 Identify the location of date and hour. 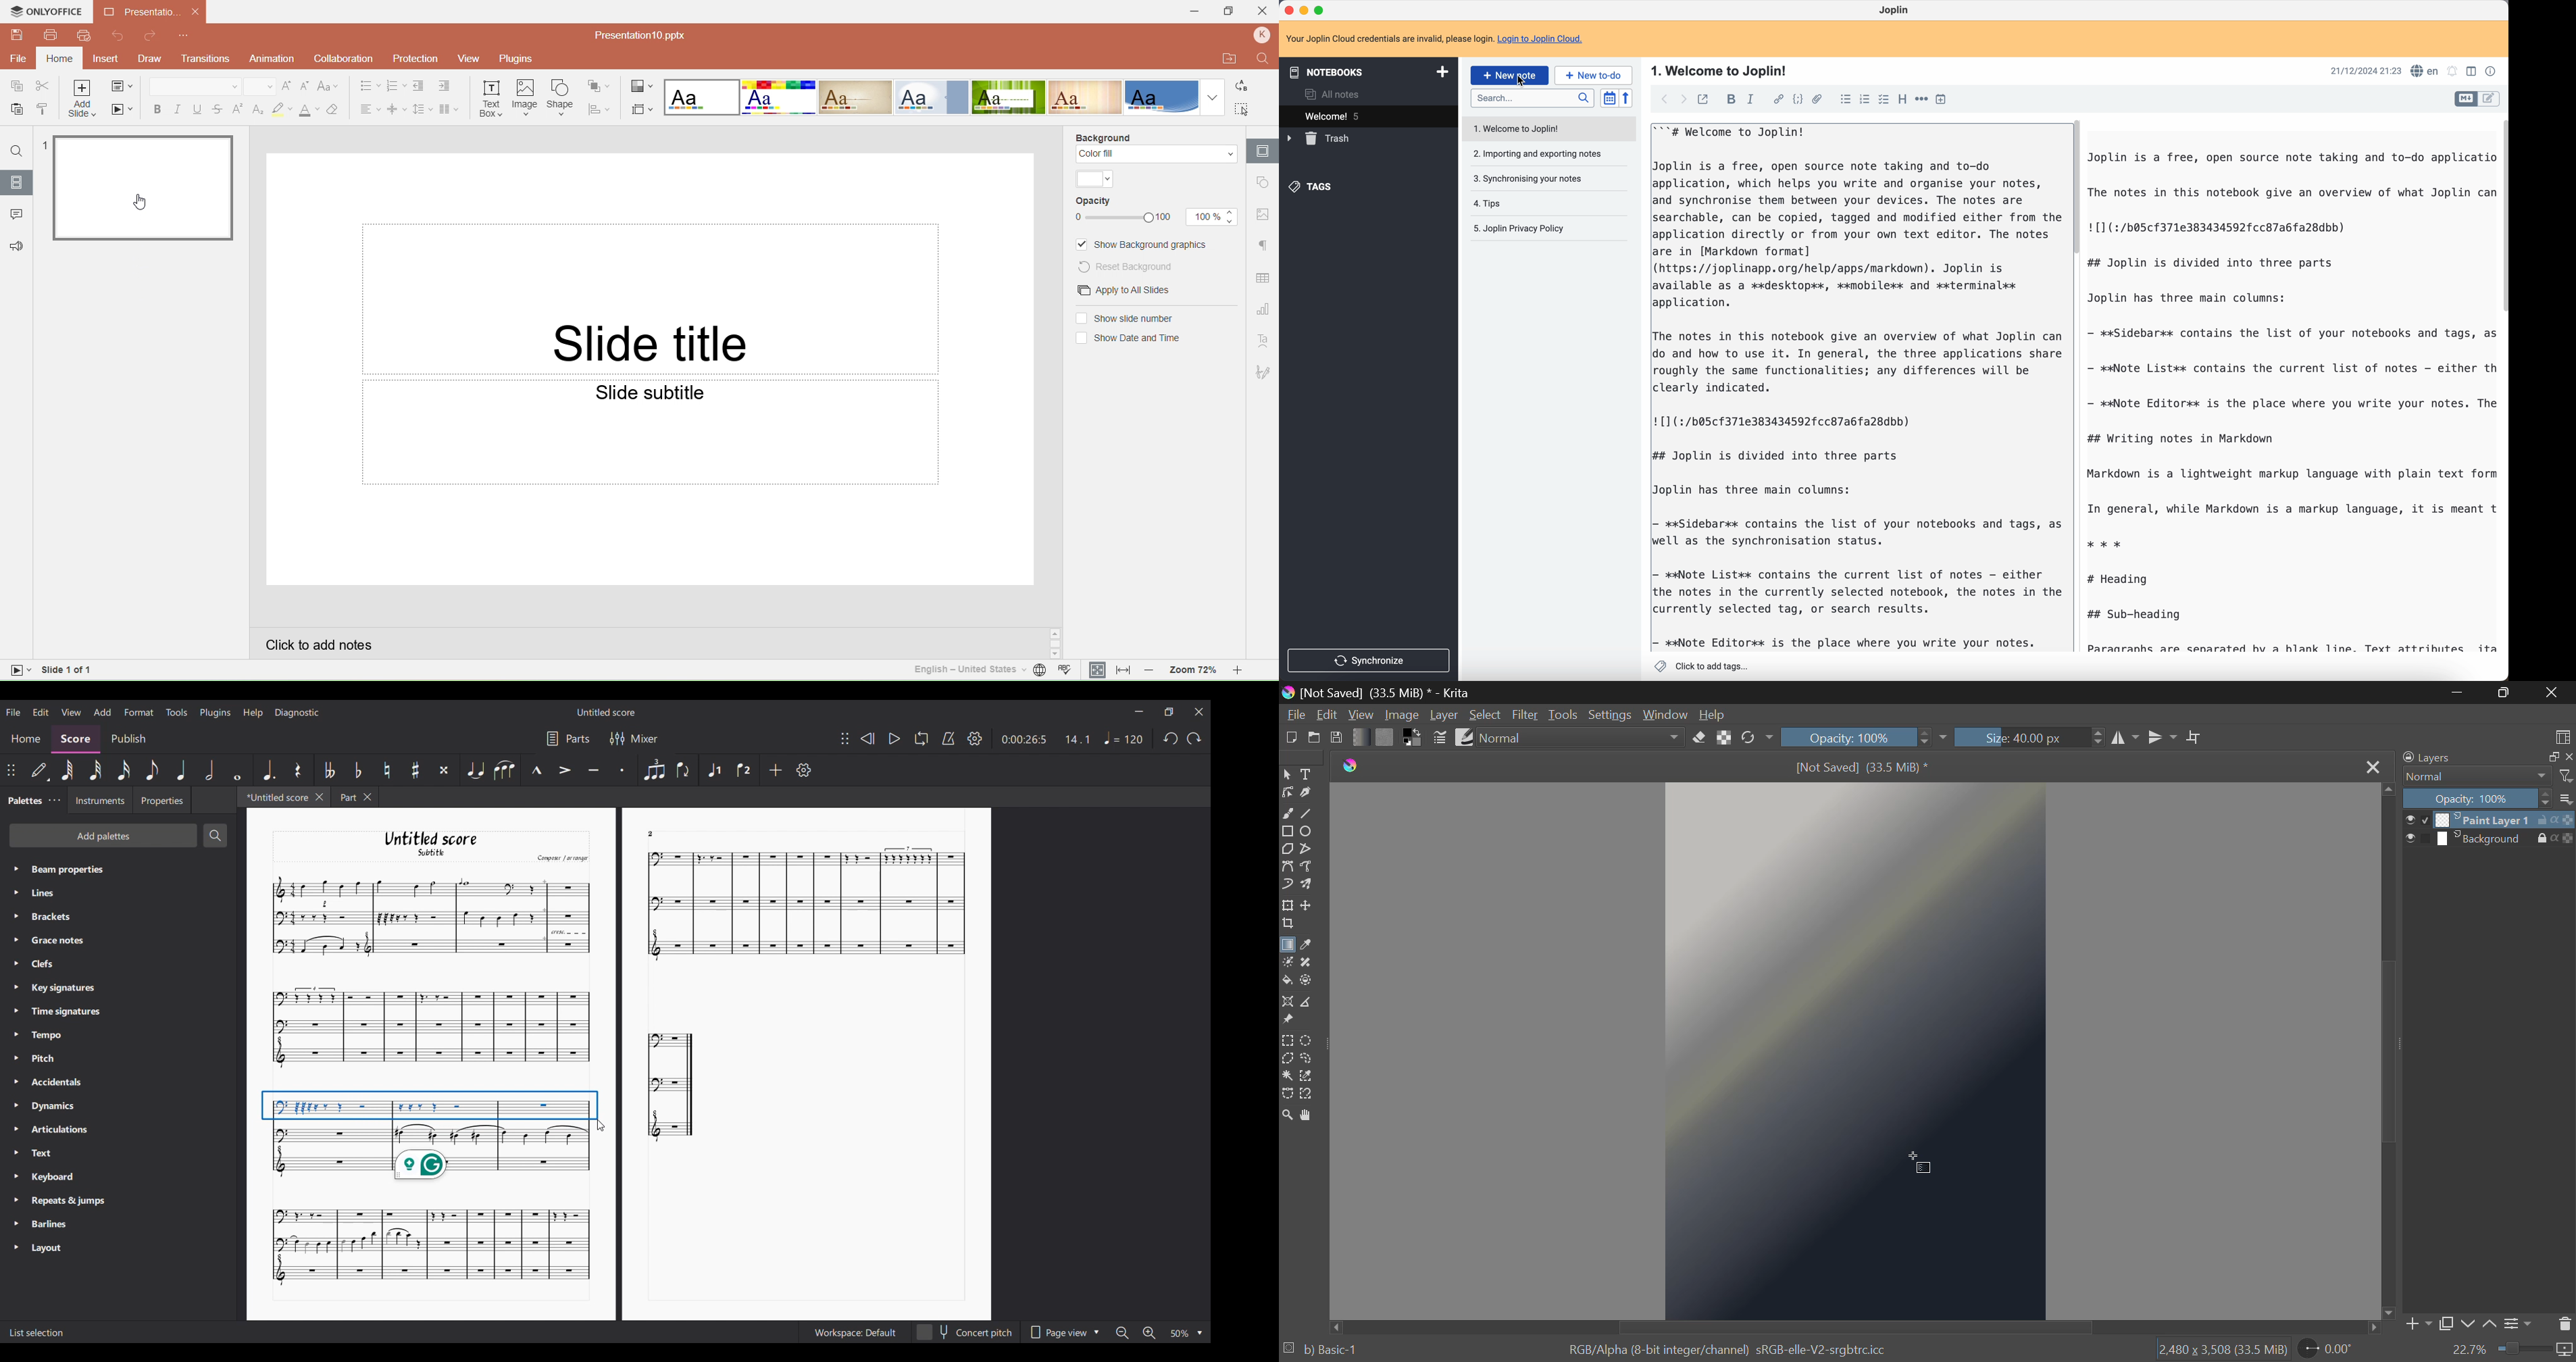
(2367, 71).